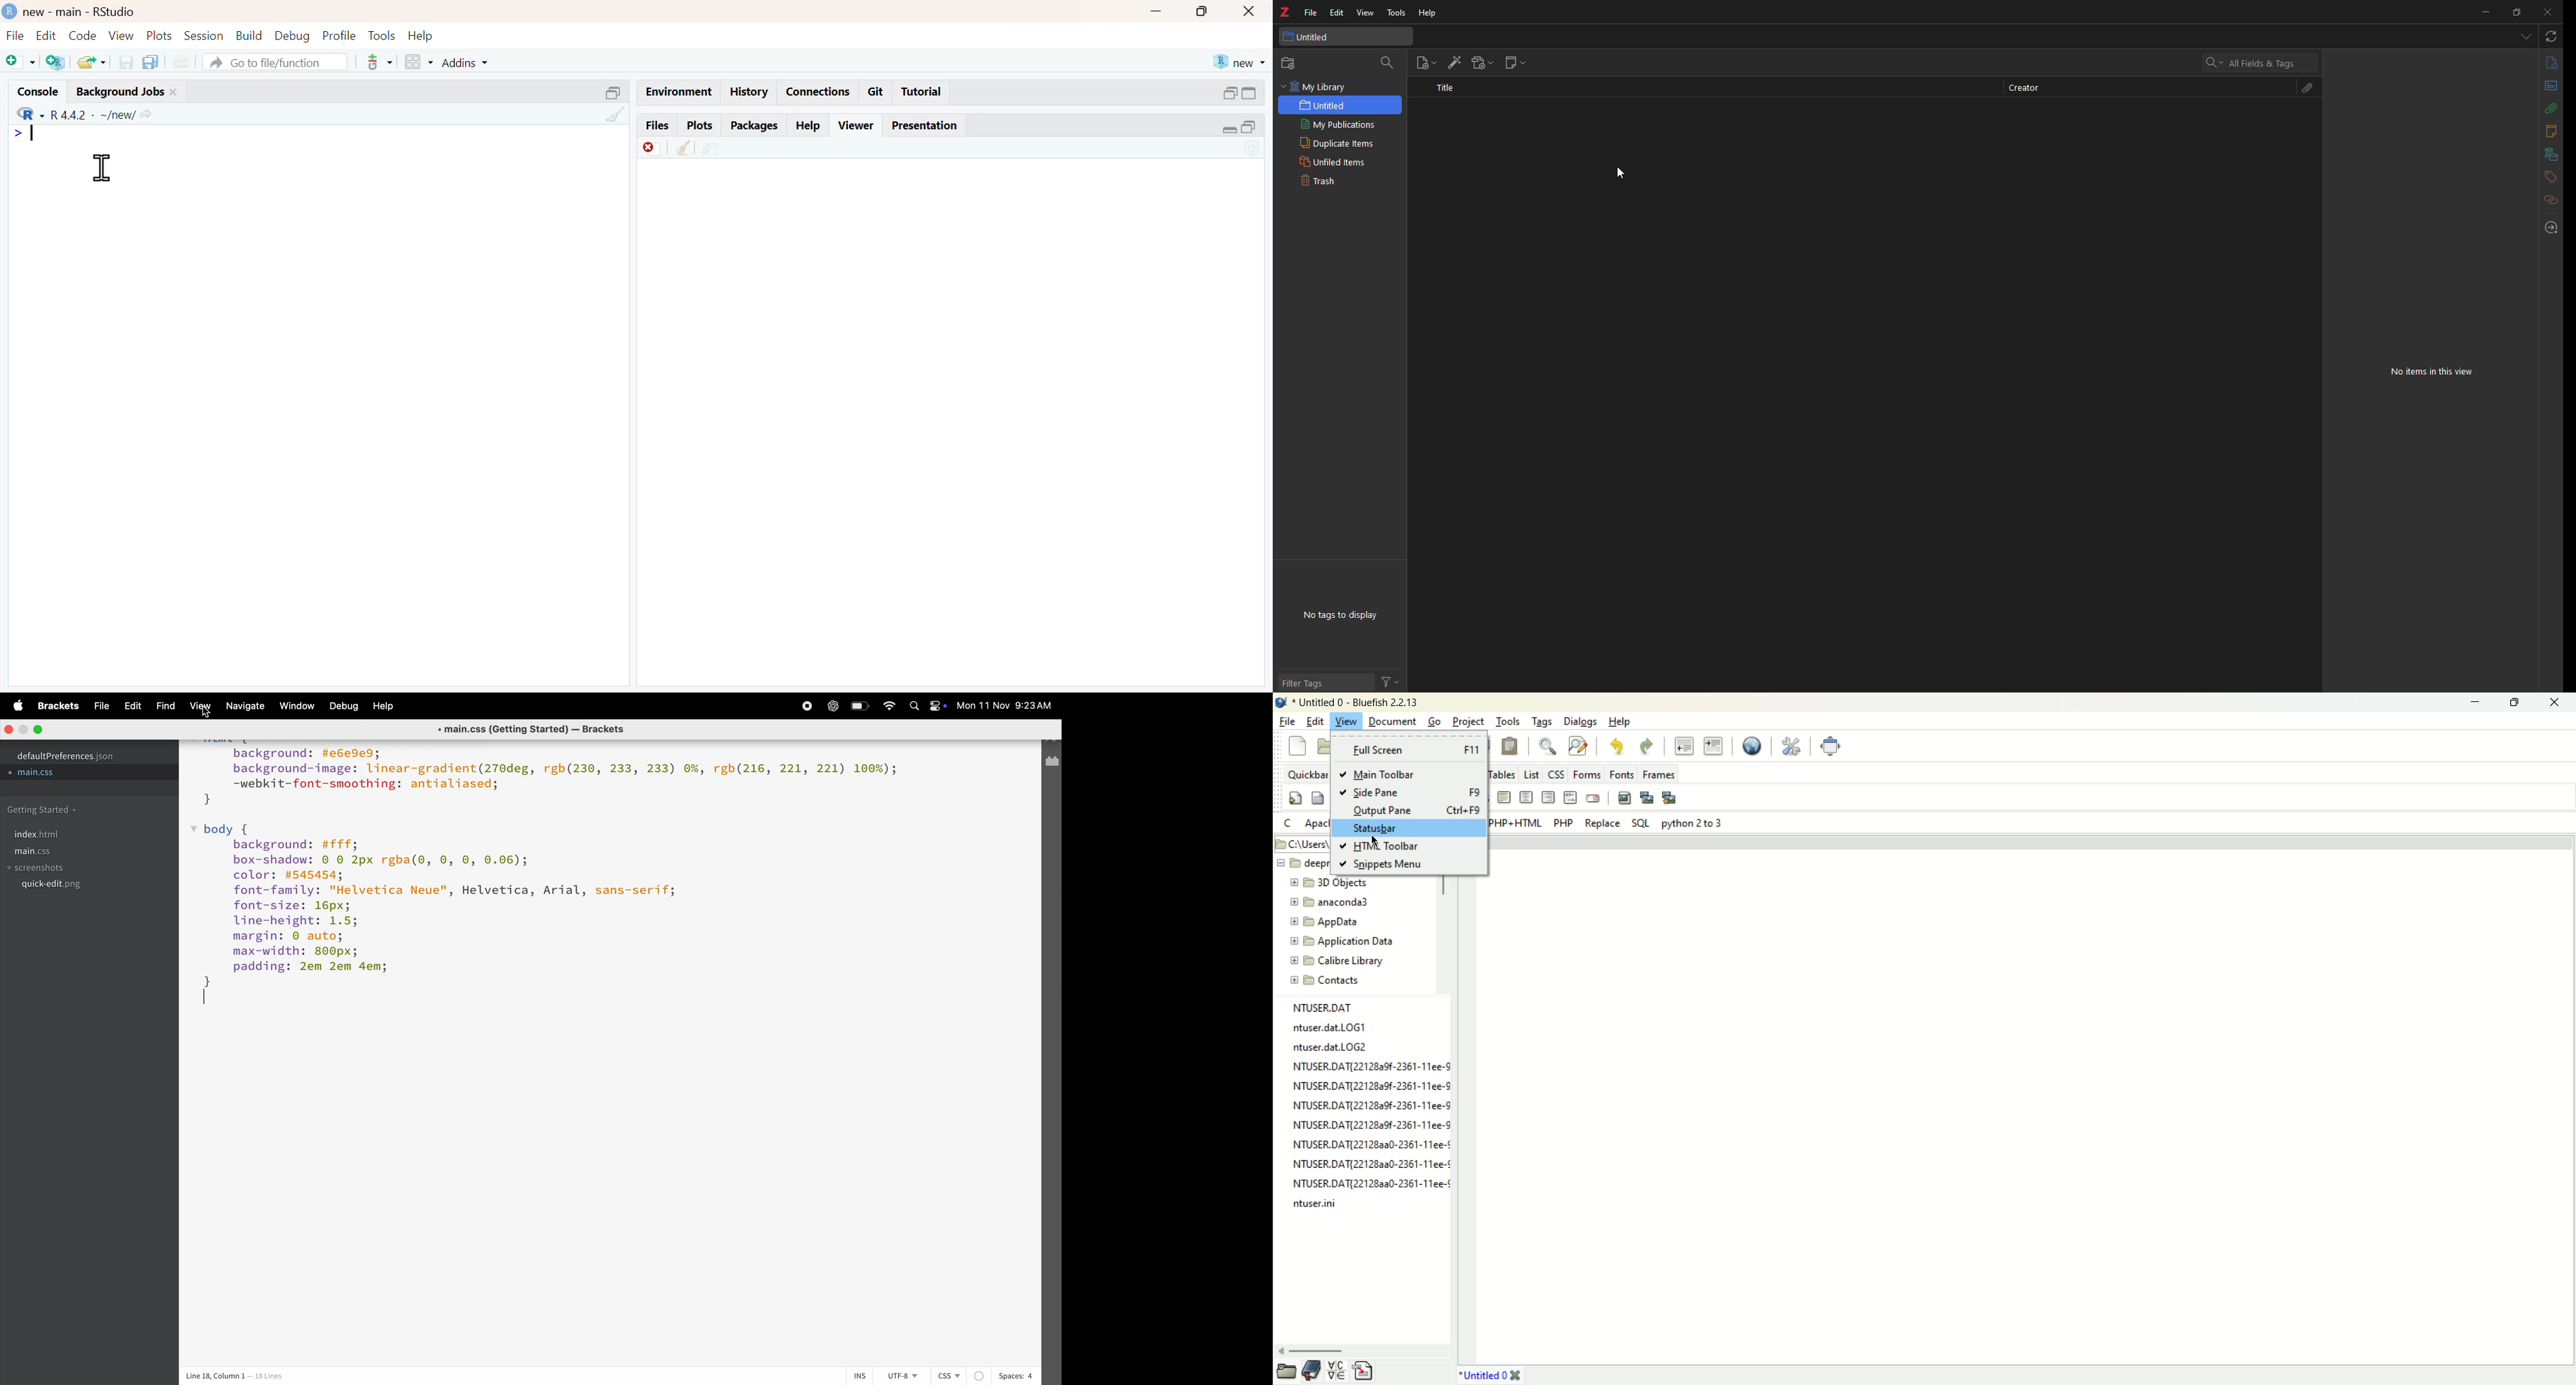 The width and height of the screenshot is (2576, 1400). What do you see at coordinates (1516, 1376) in the screenshot?
I see `close` at bounding box center [1516, 1376].